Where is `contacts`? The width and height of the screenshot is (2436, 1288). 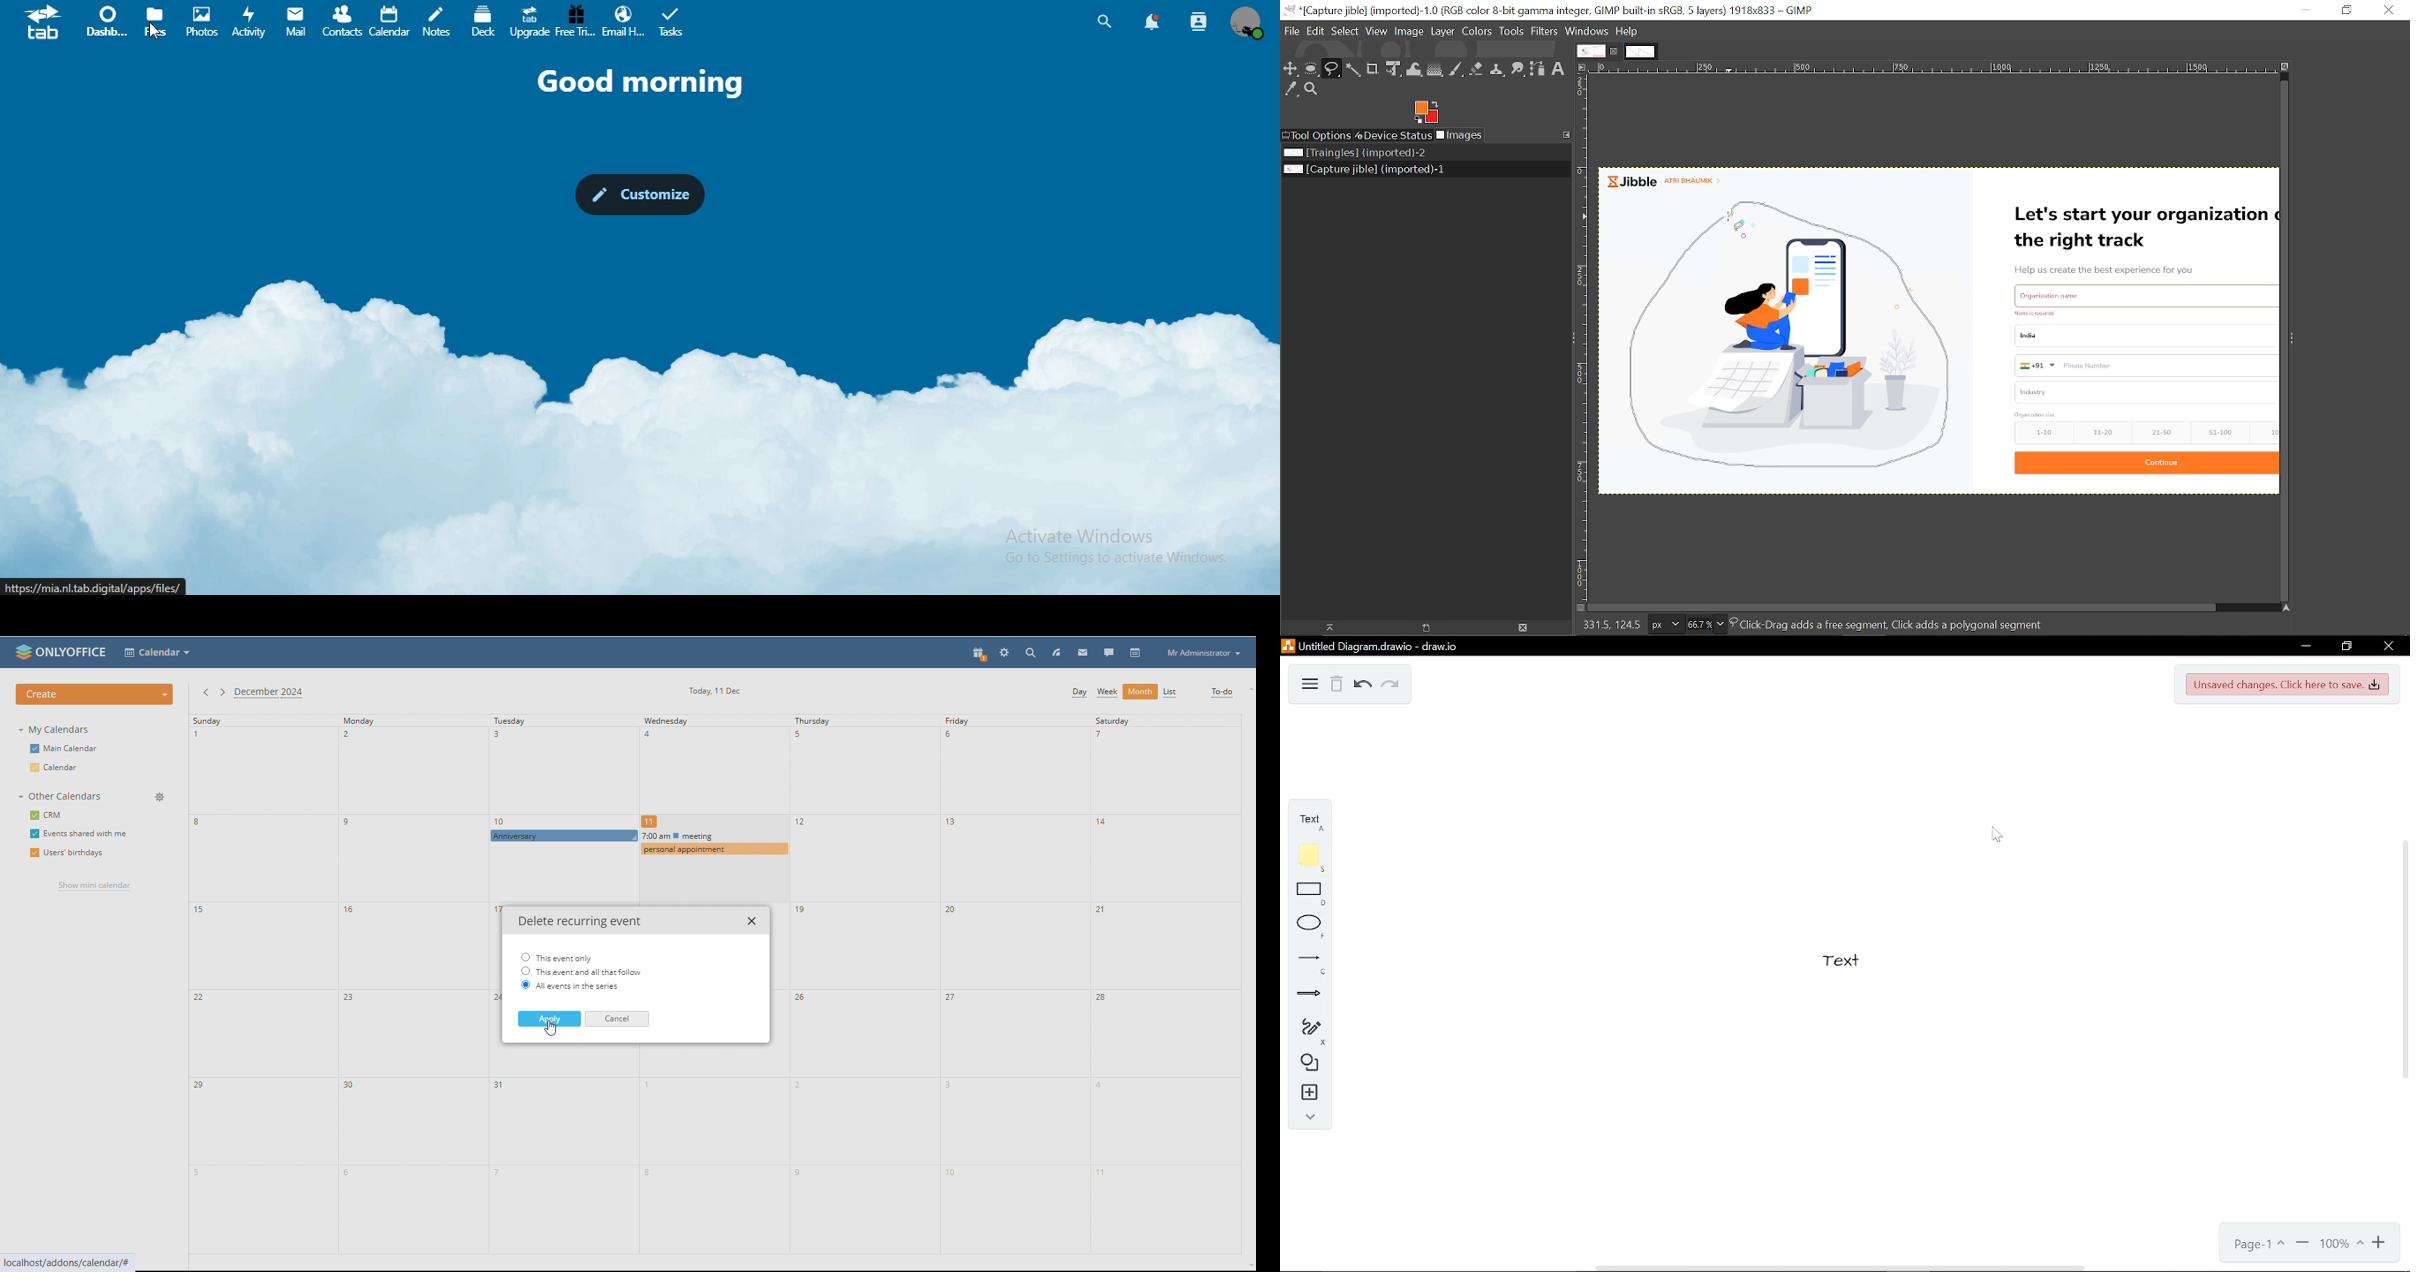
contacts is located at coordinates (340, 22).